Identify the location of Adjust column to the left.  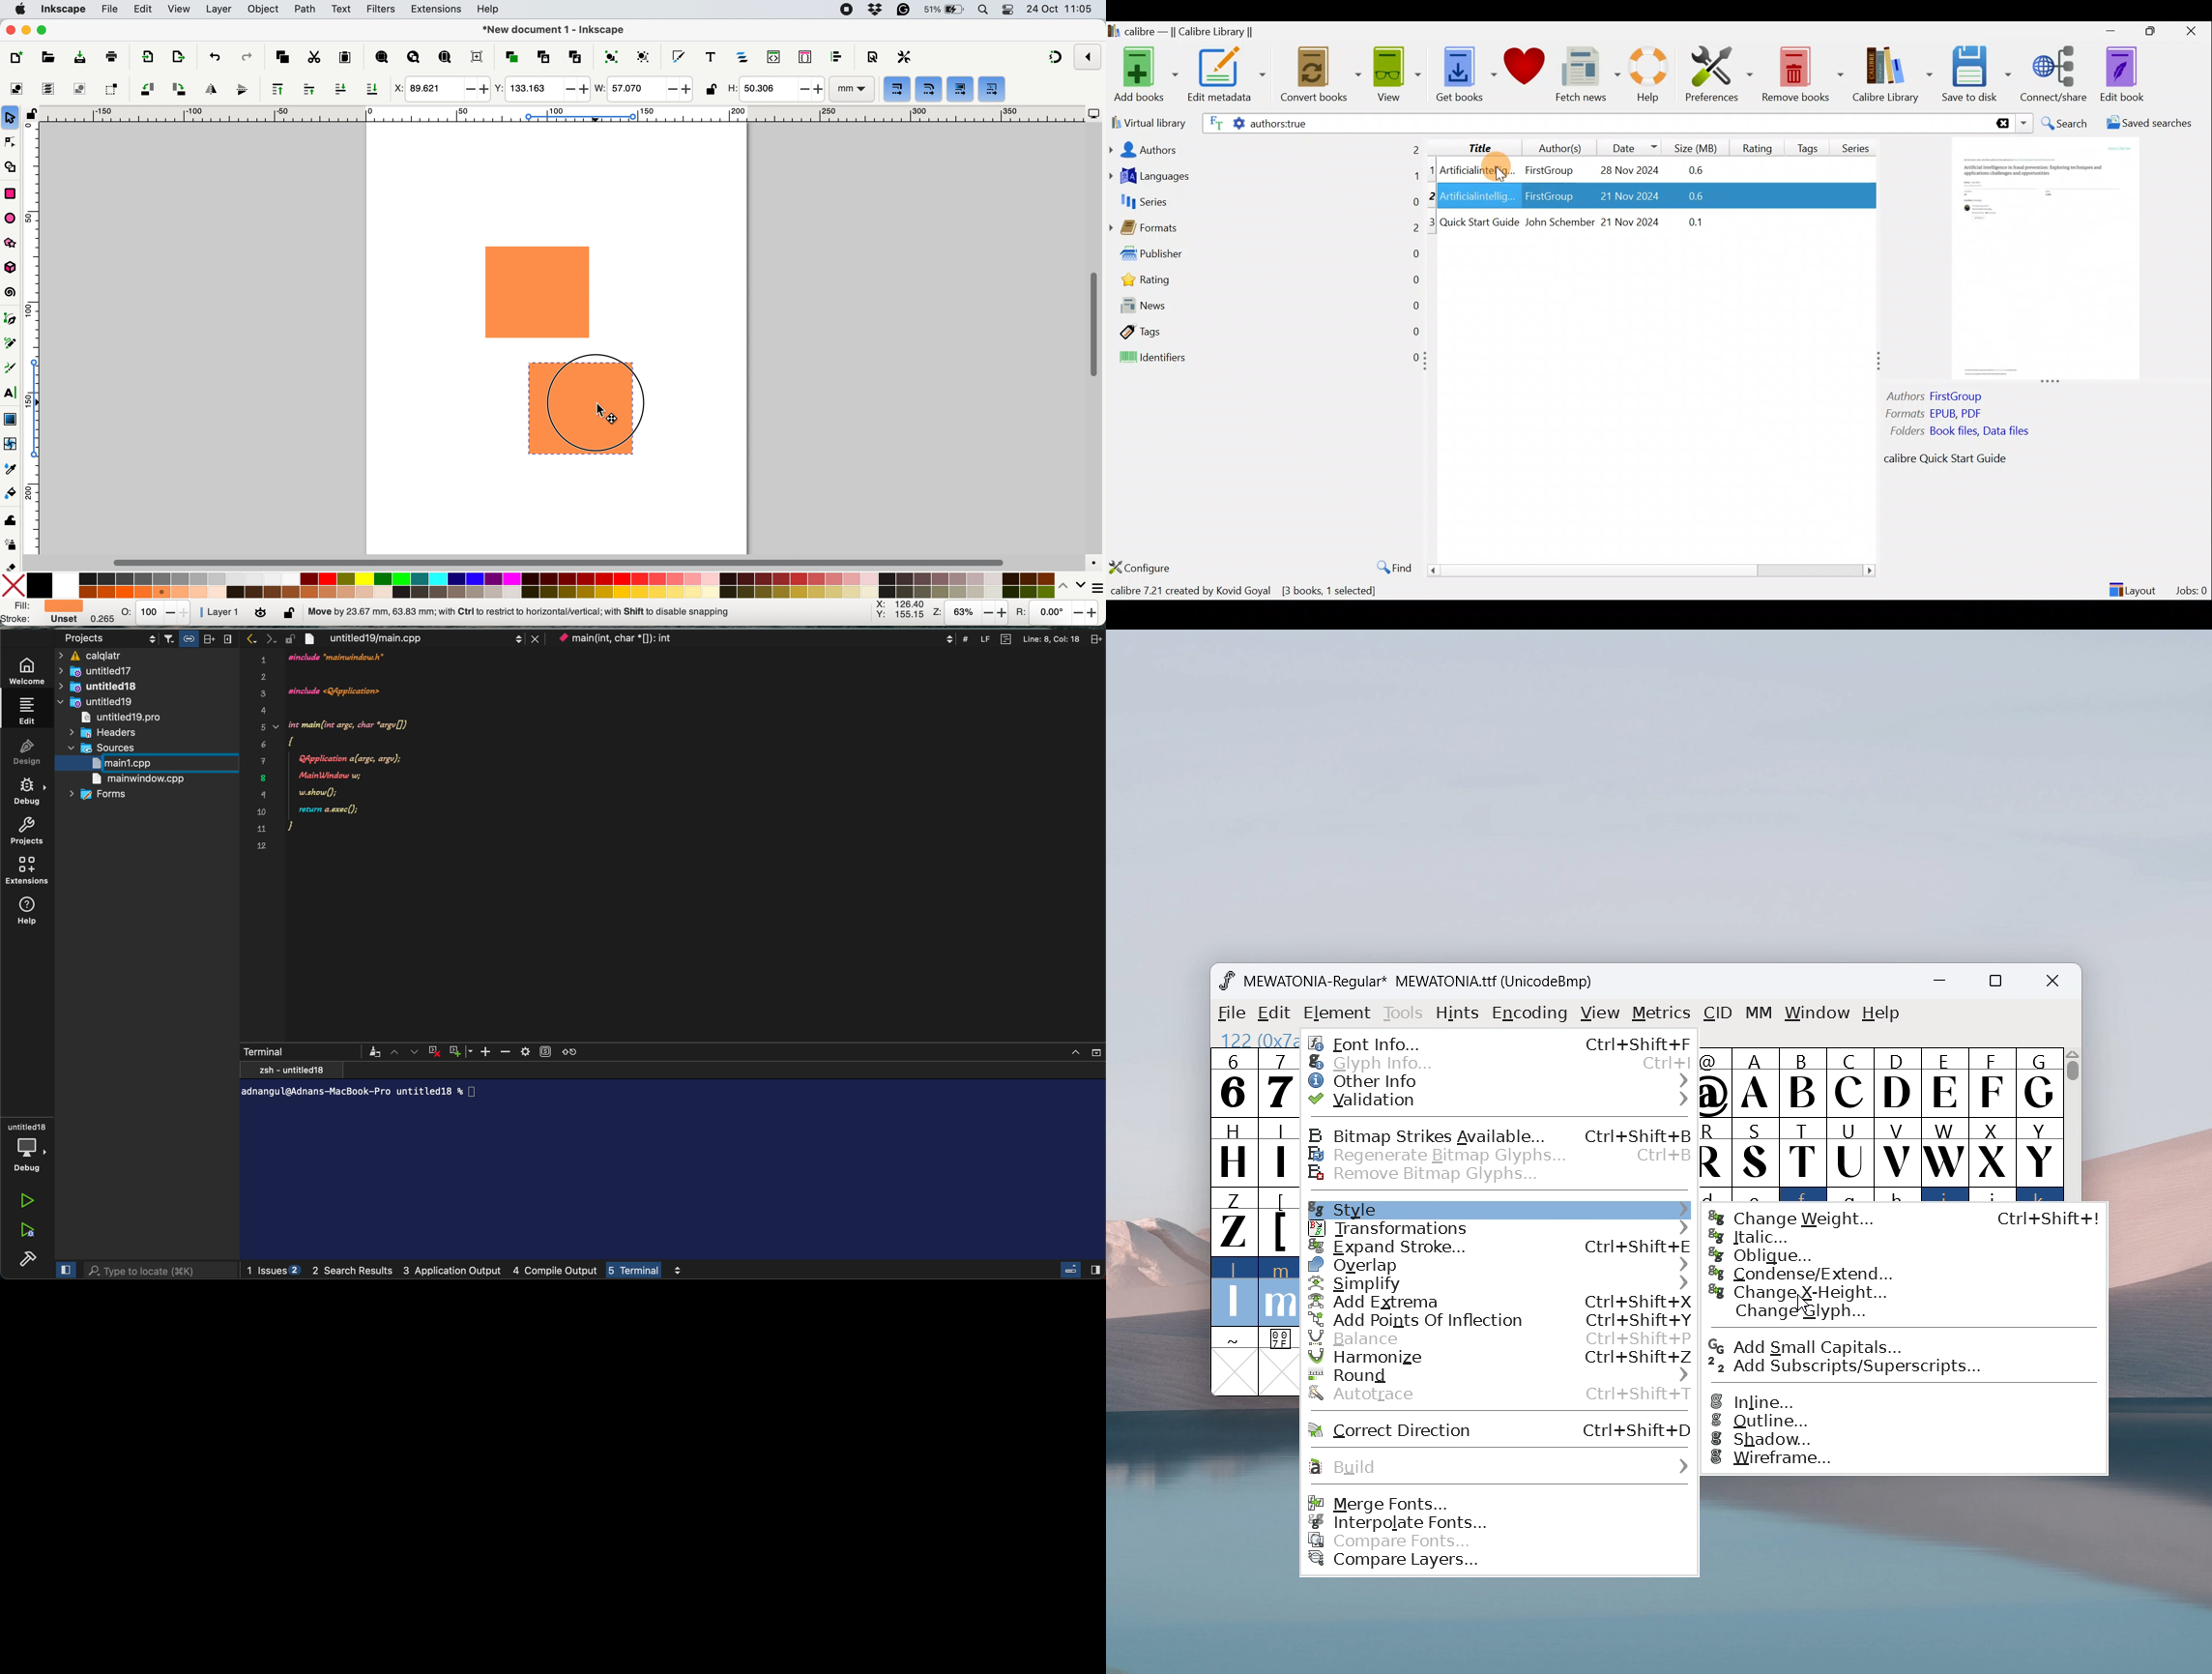
(1429, 365).